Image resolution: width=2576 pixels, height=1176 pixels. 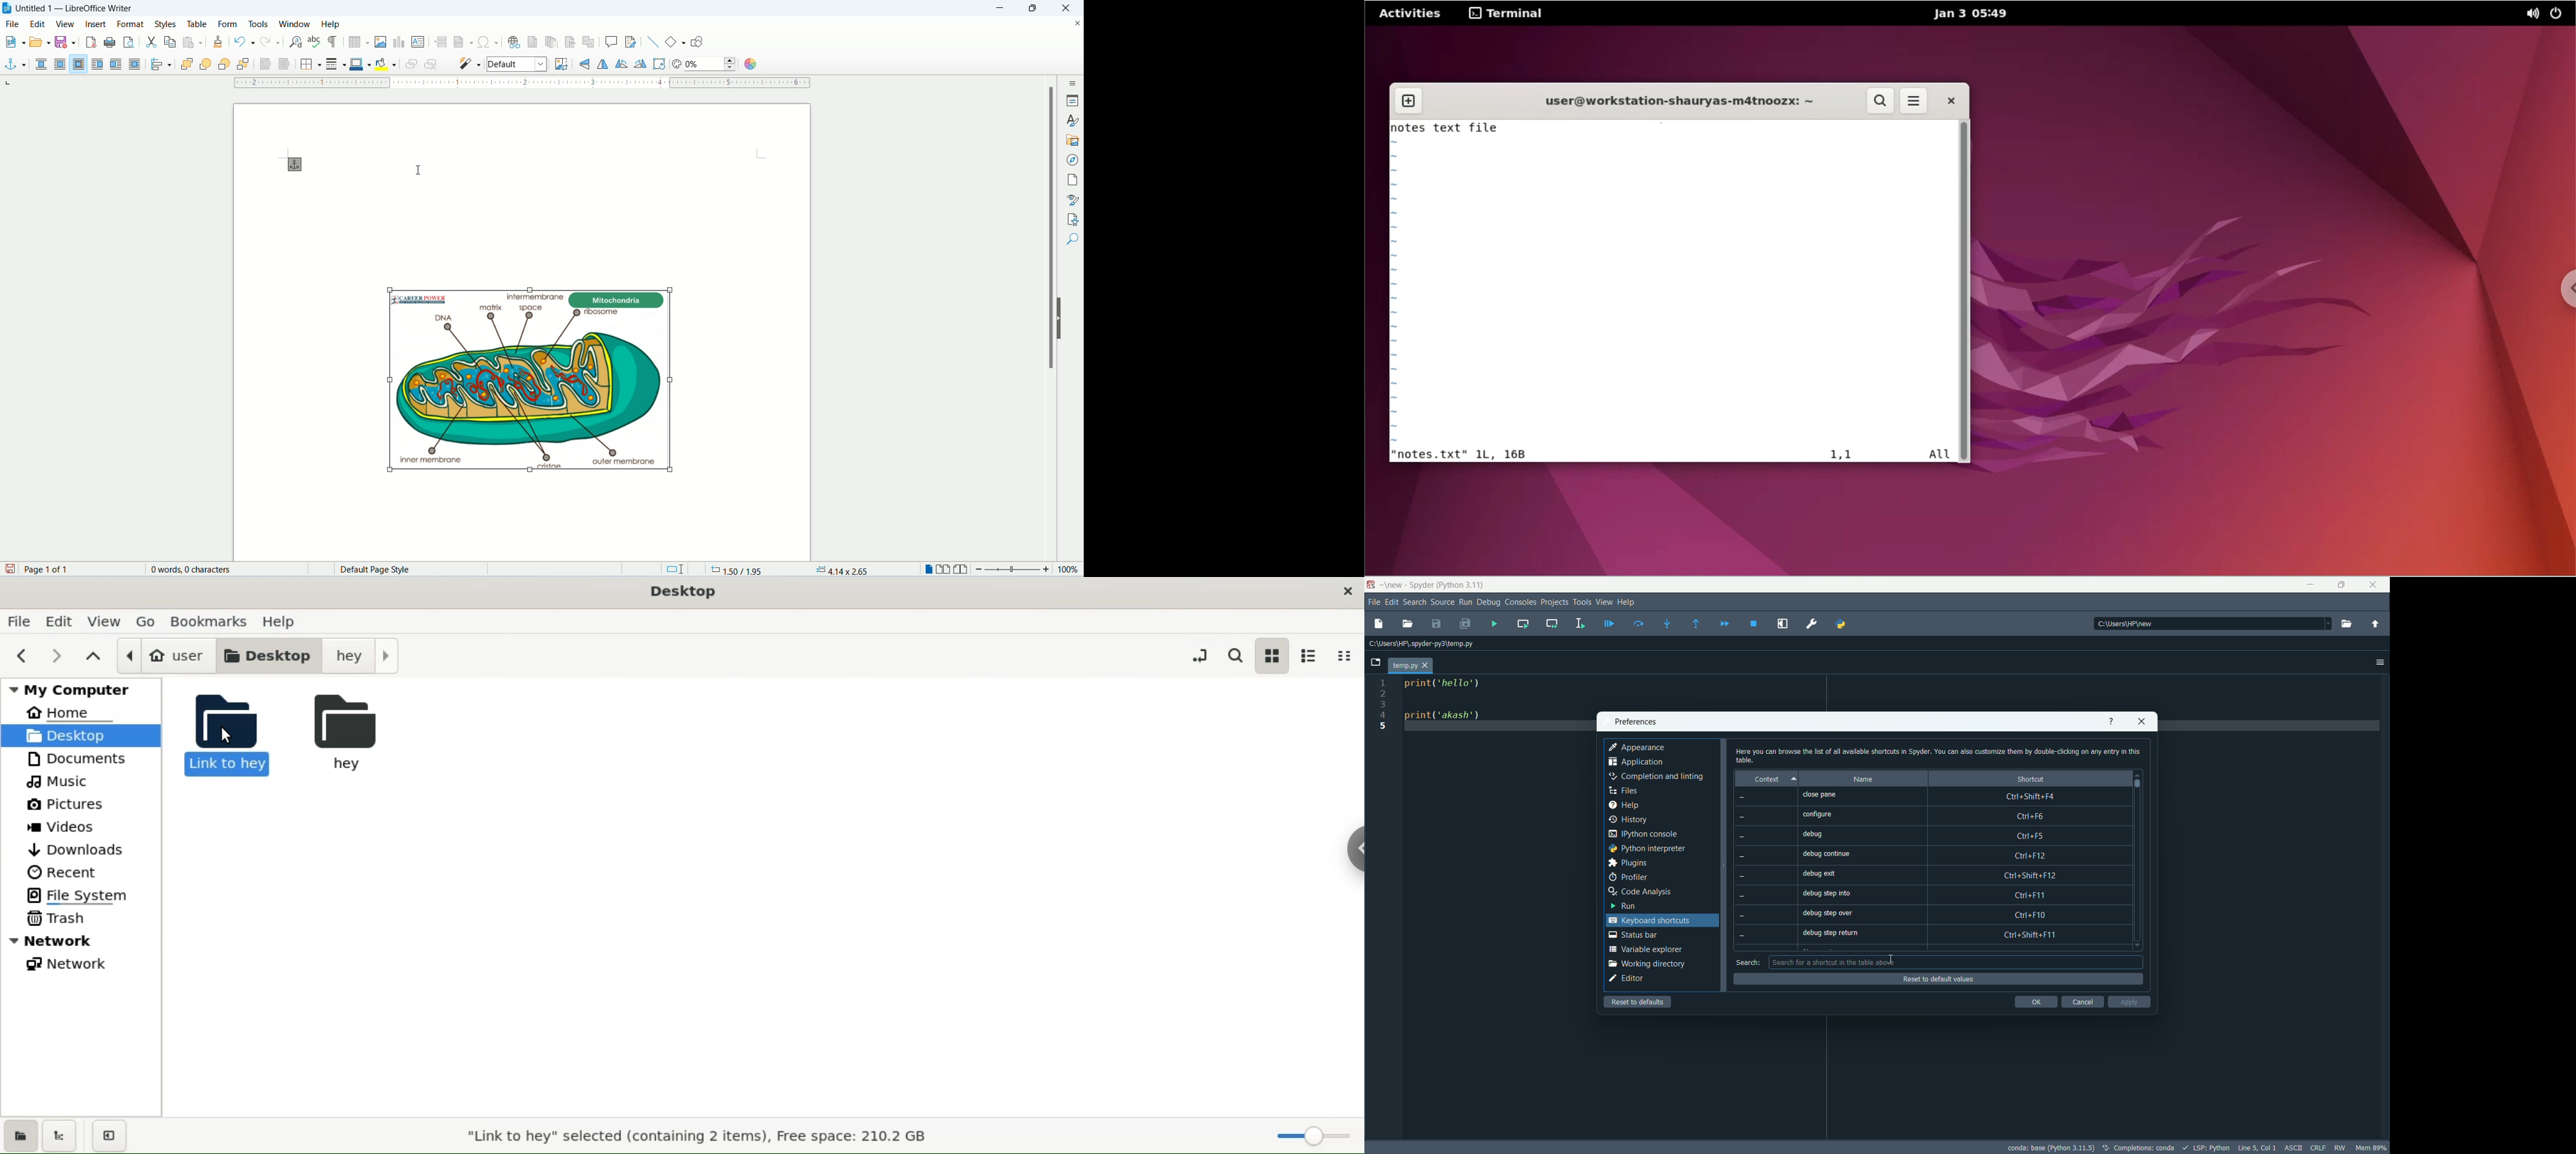 What do you see at coordinates (1633, 935) in the screenshot?
I see `status bar` at bounding box center [1633, 935].